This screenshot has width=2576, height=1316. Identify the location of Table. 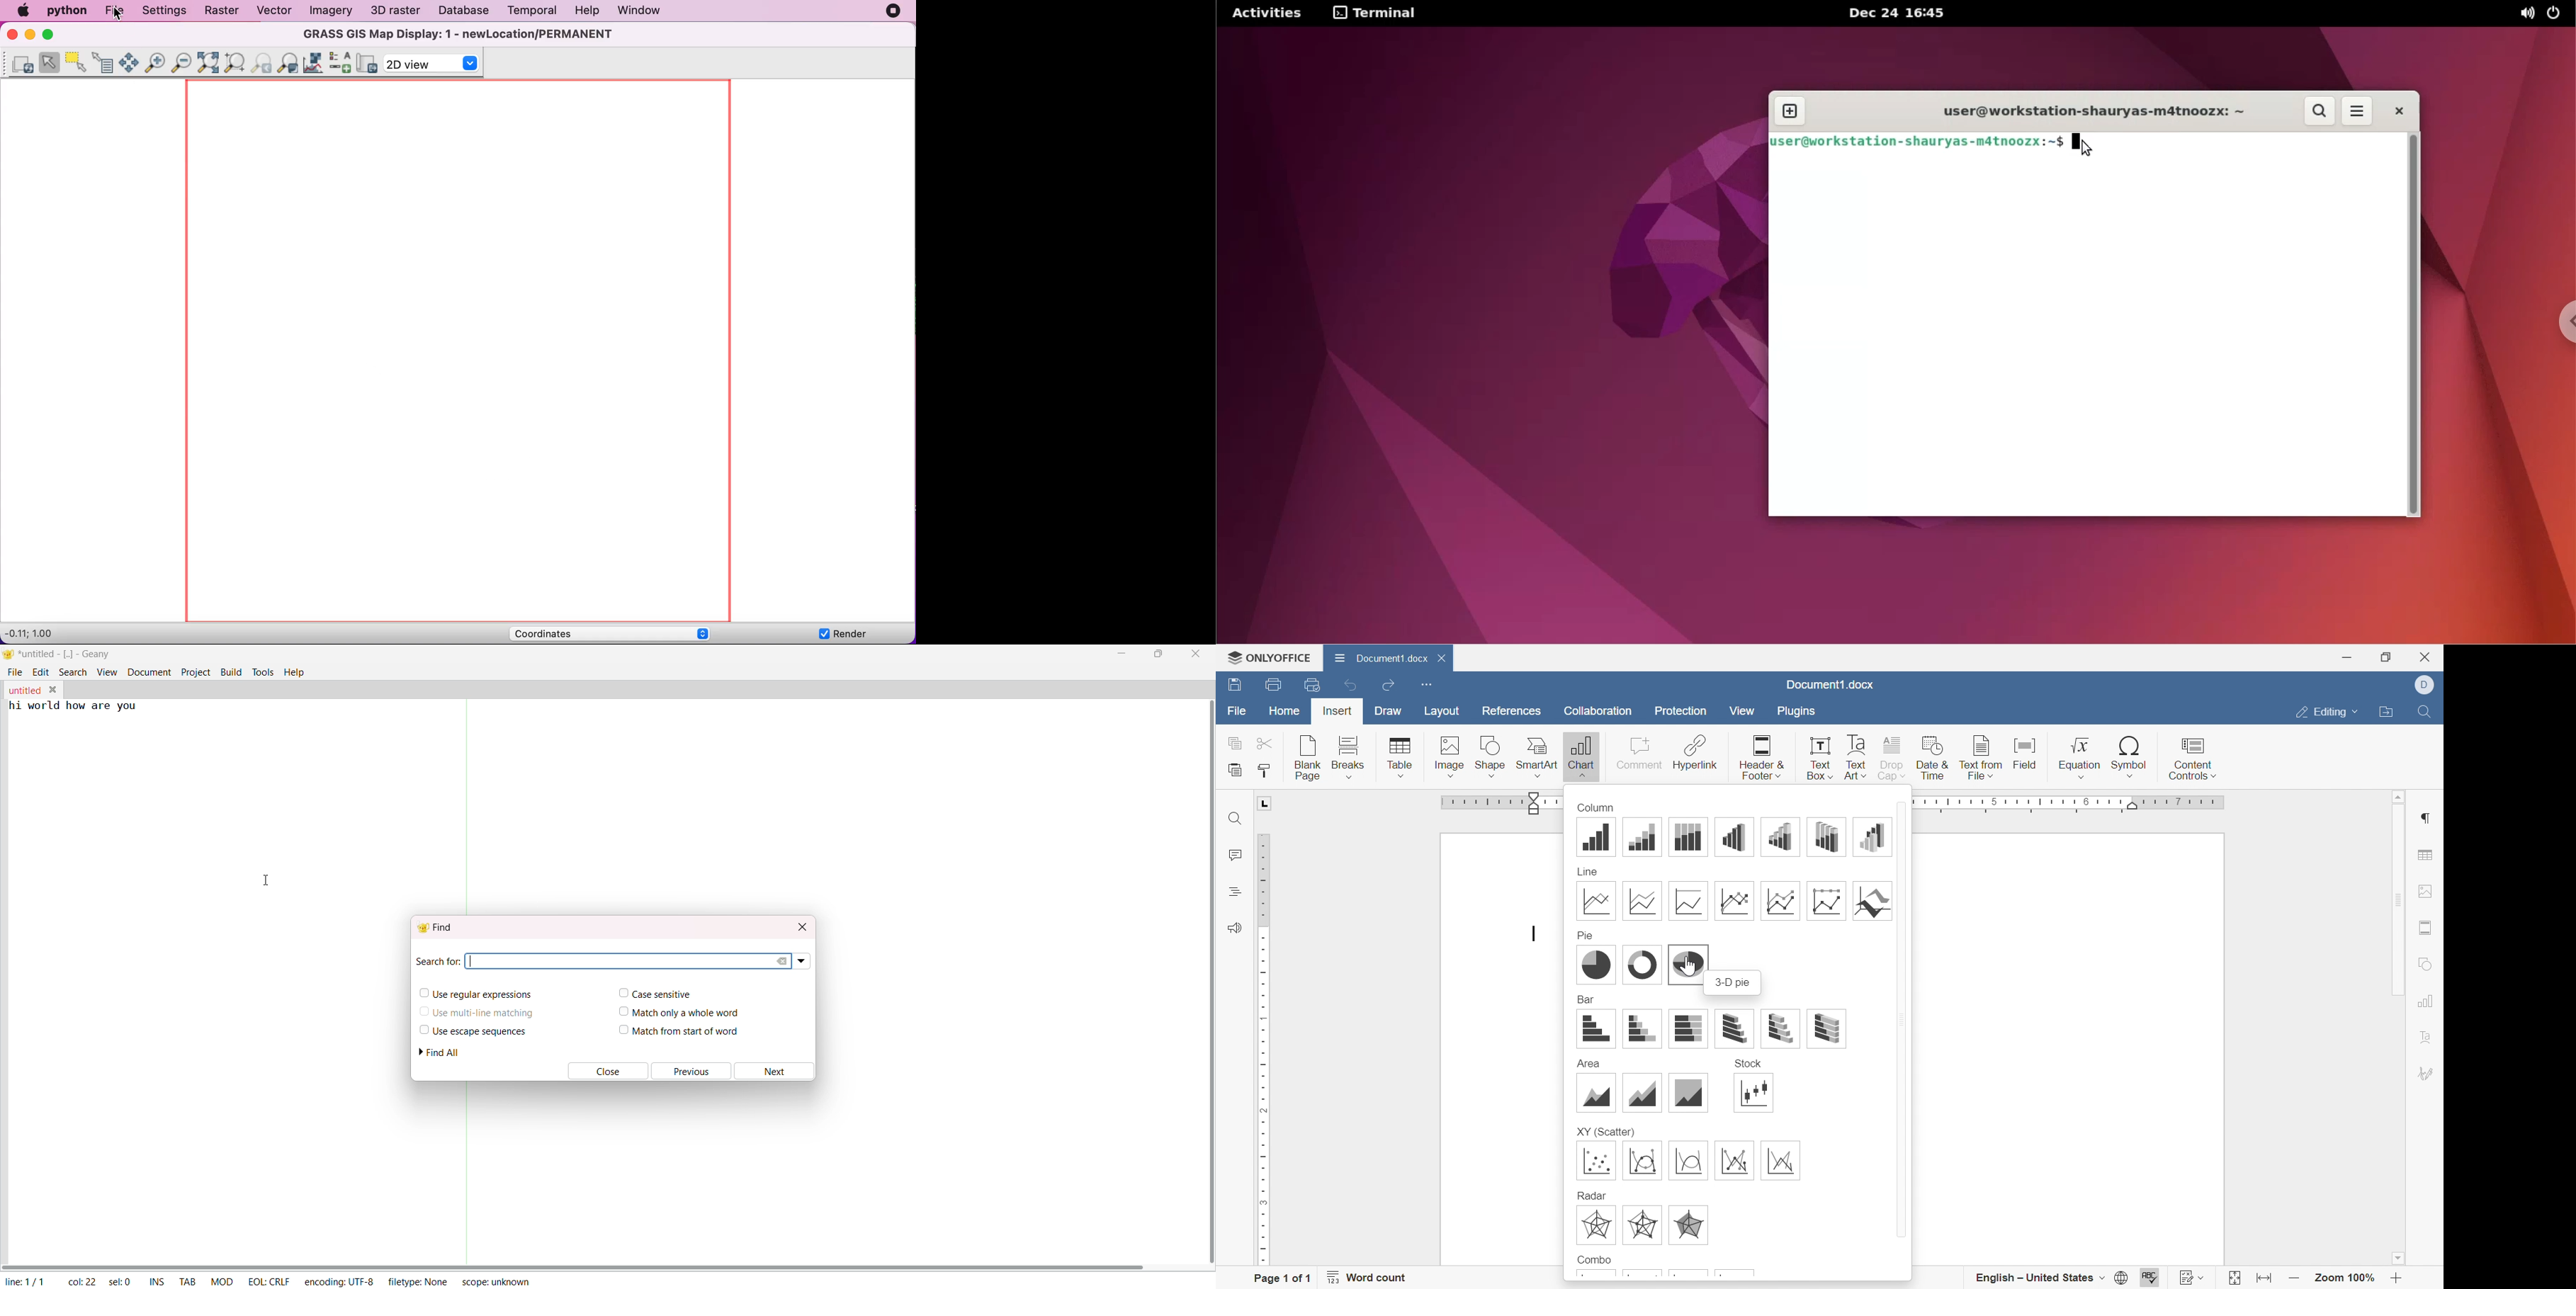
(1400, 756).